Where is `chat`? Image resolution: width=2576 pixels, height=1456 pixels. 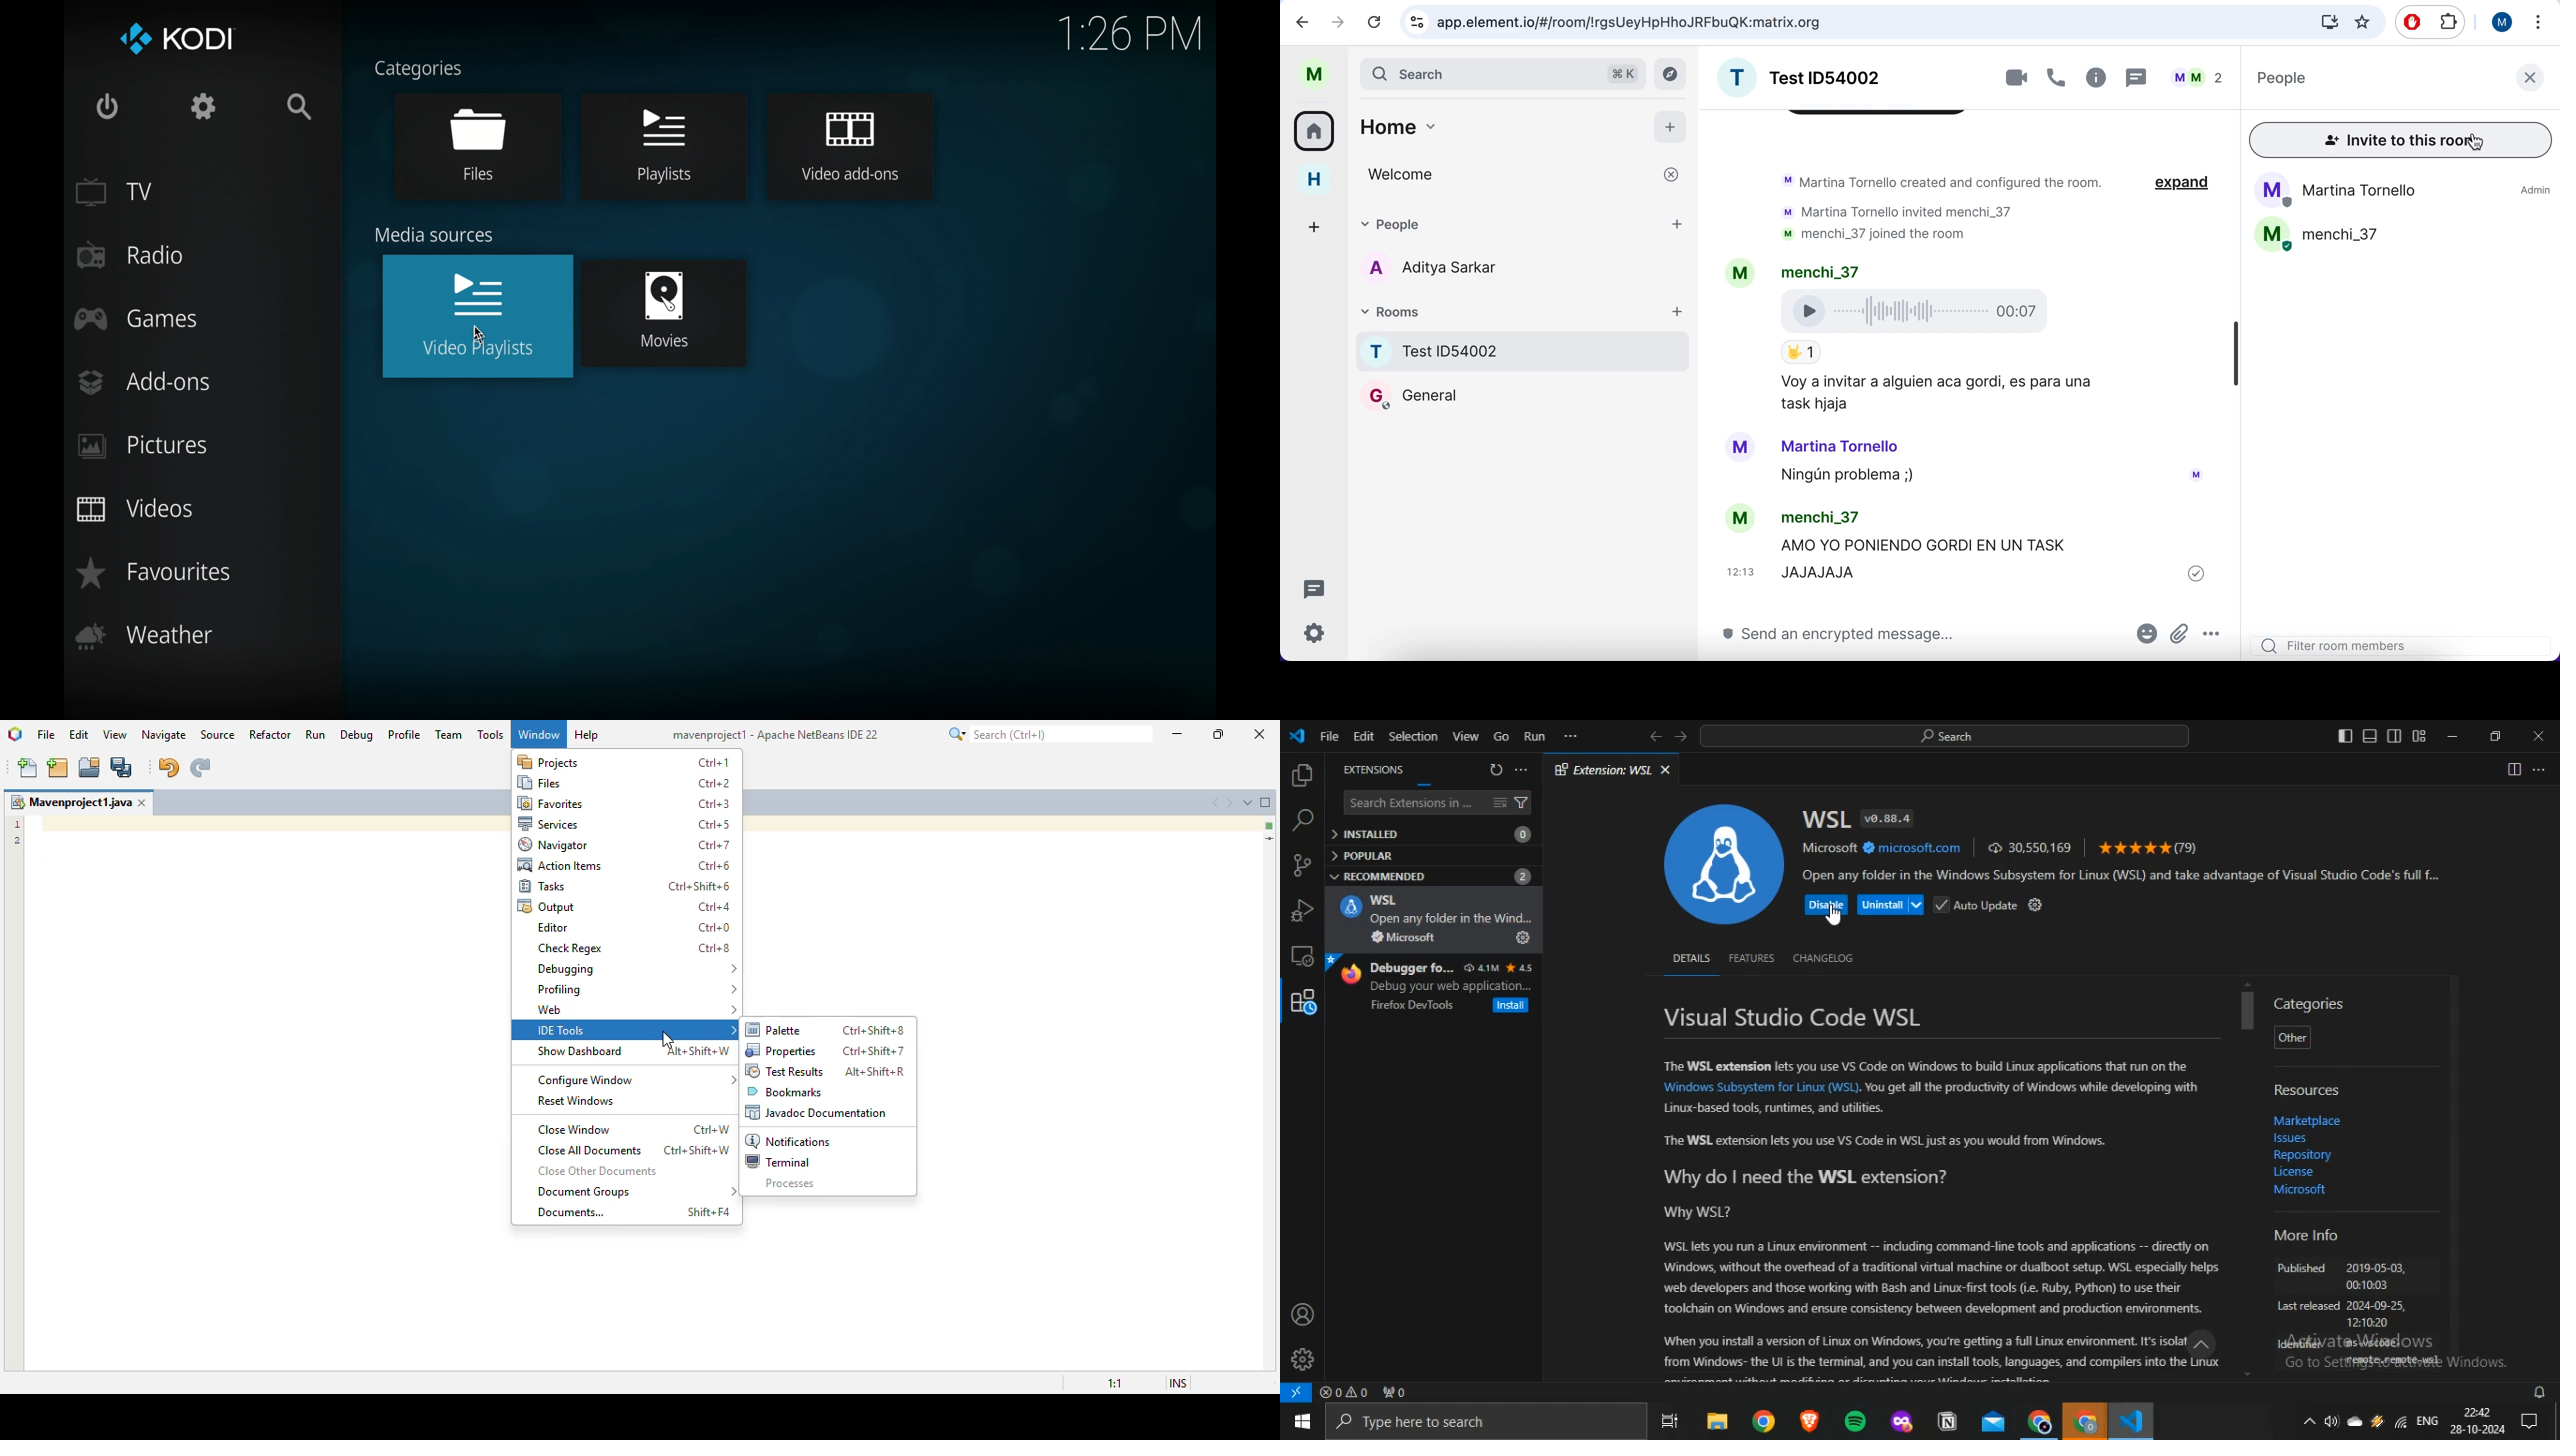
chat is located at coordinates (2140, 79).